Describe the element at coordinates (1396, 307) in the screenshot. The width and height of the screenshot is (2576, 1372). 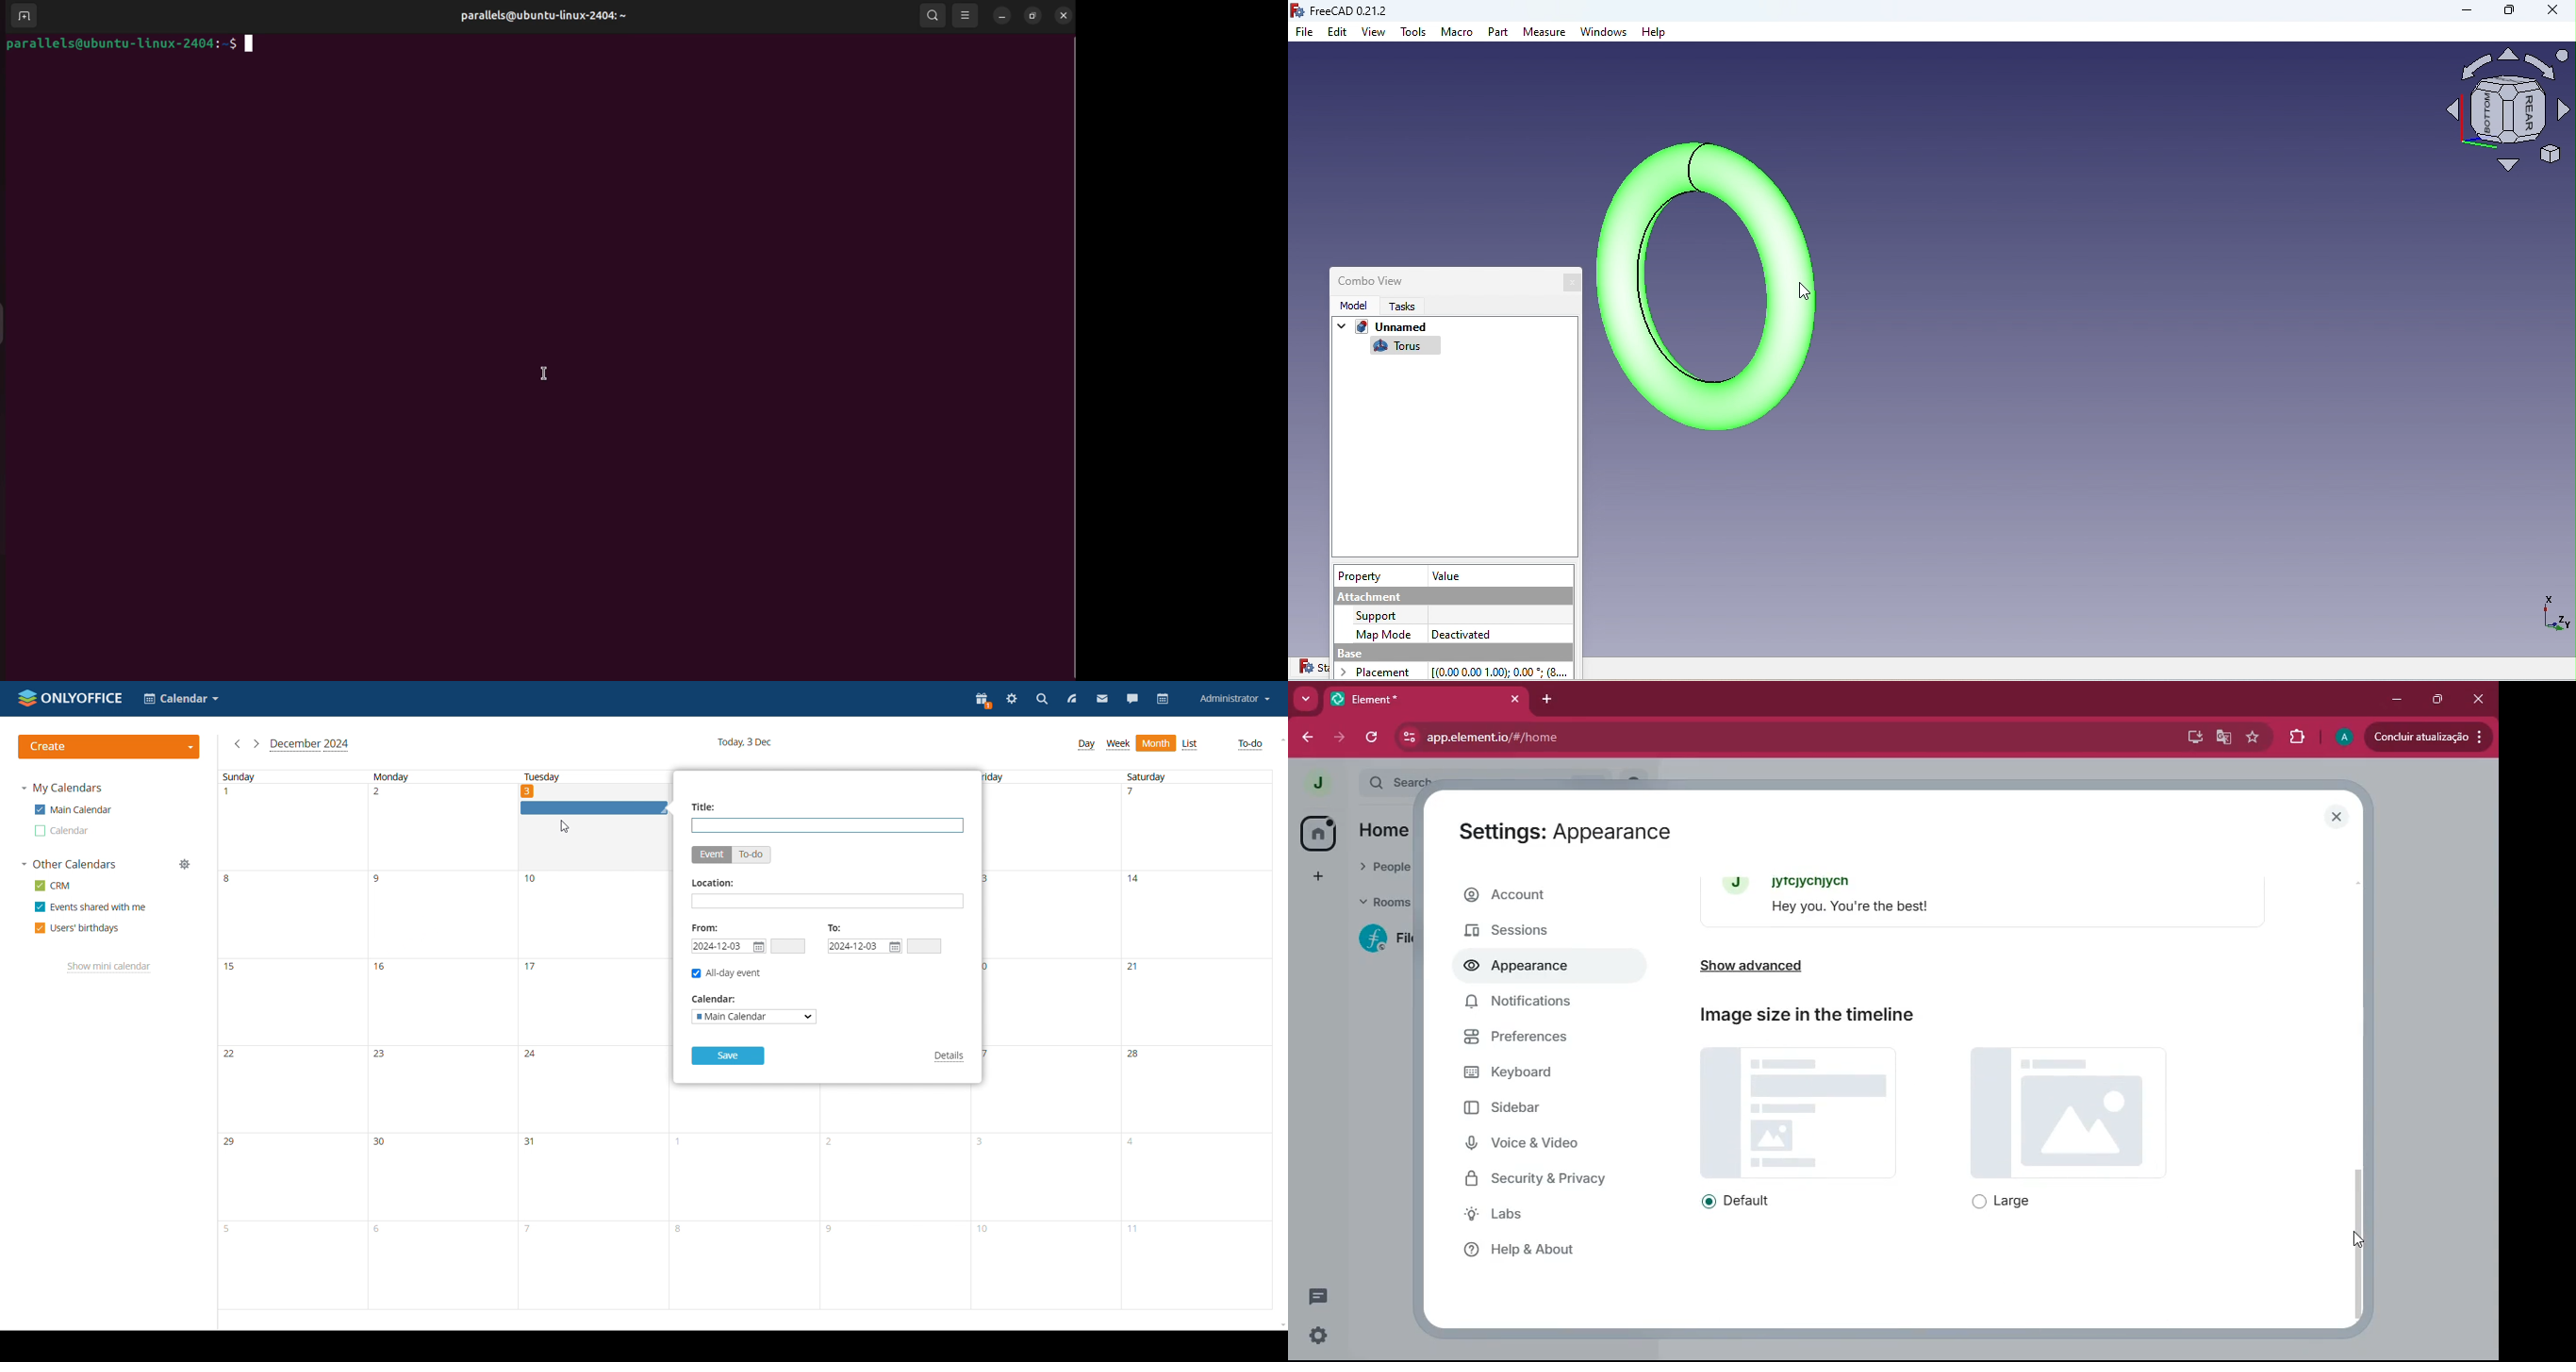
I see `Tasks` at that location.